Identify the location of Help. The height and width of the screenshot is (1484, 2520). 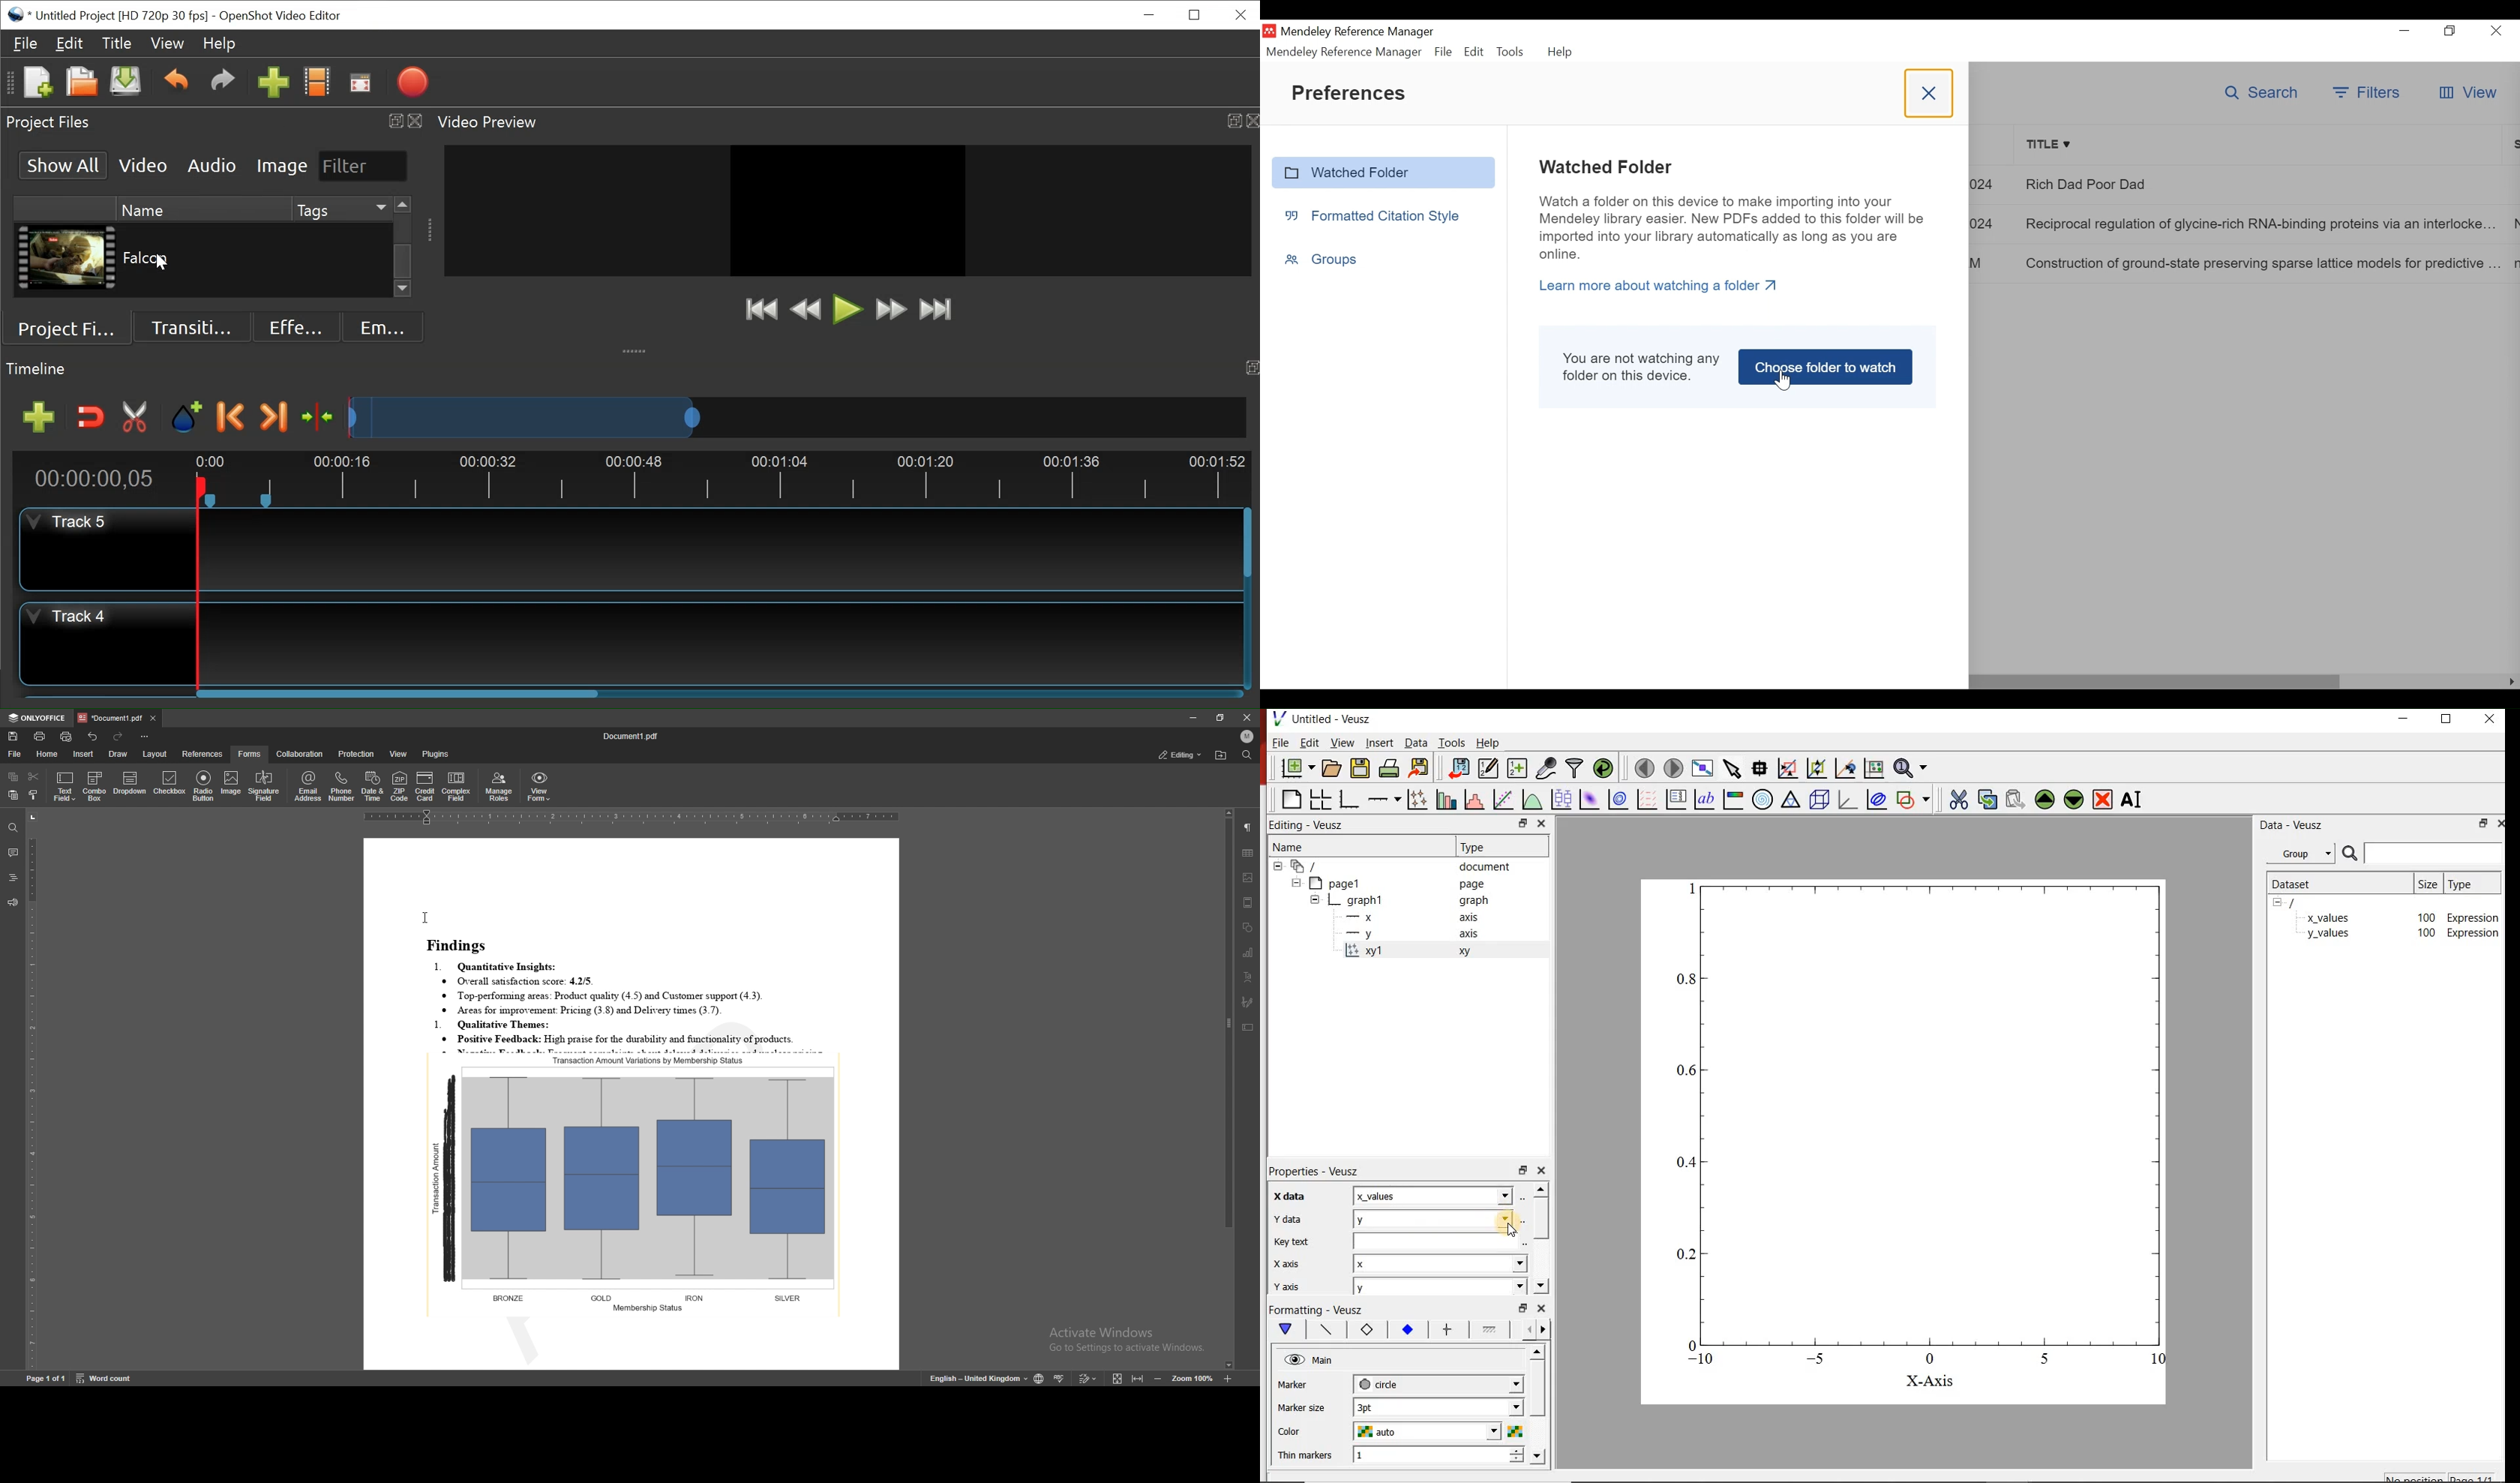
(220, 43).